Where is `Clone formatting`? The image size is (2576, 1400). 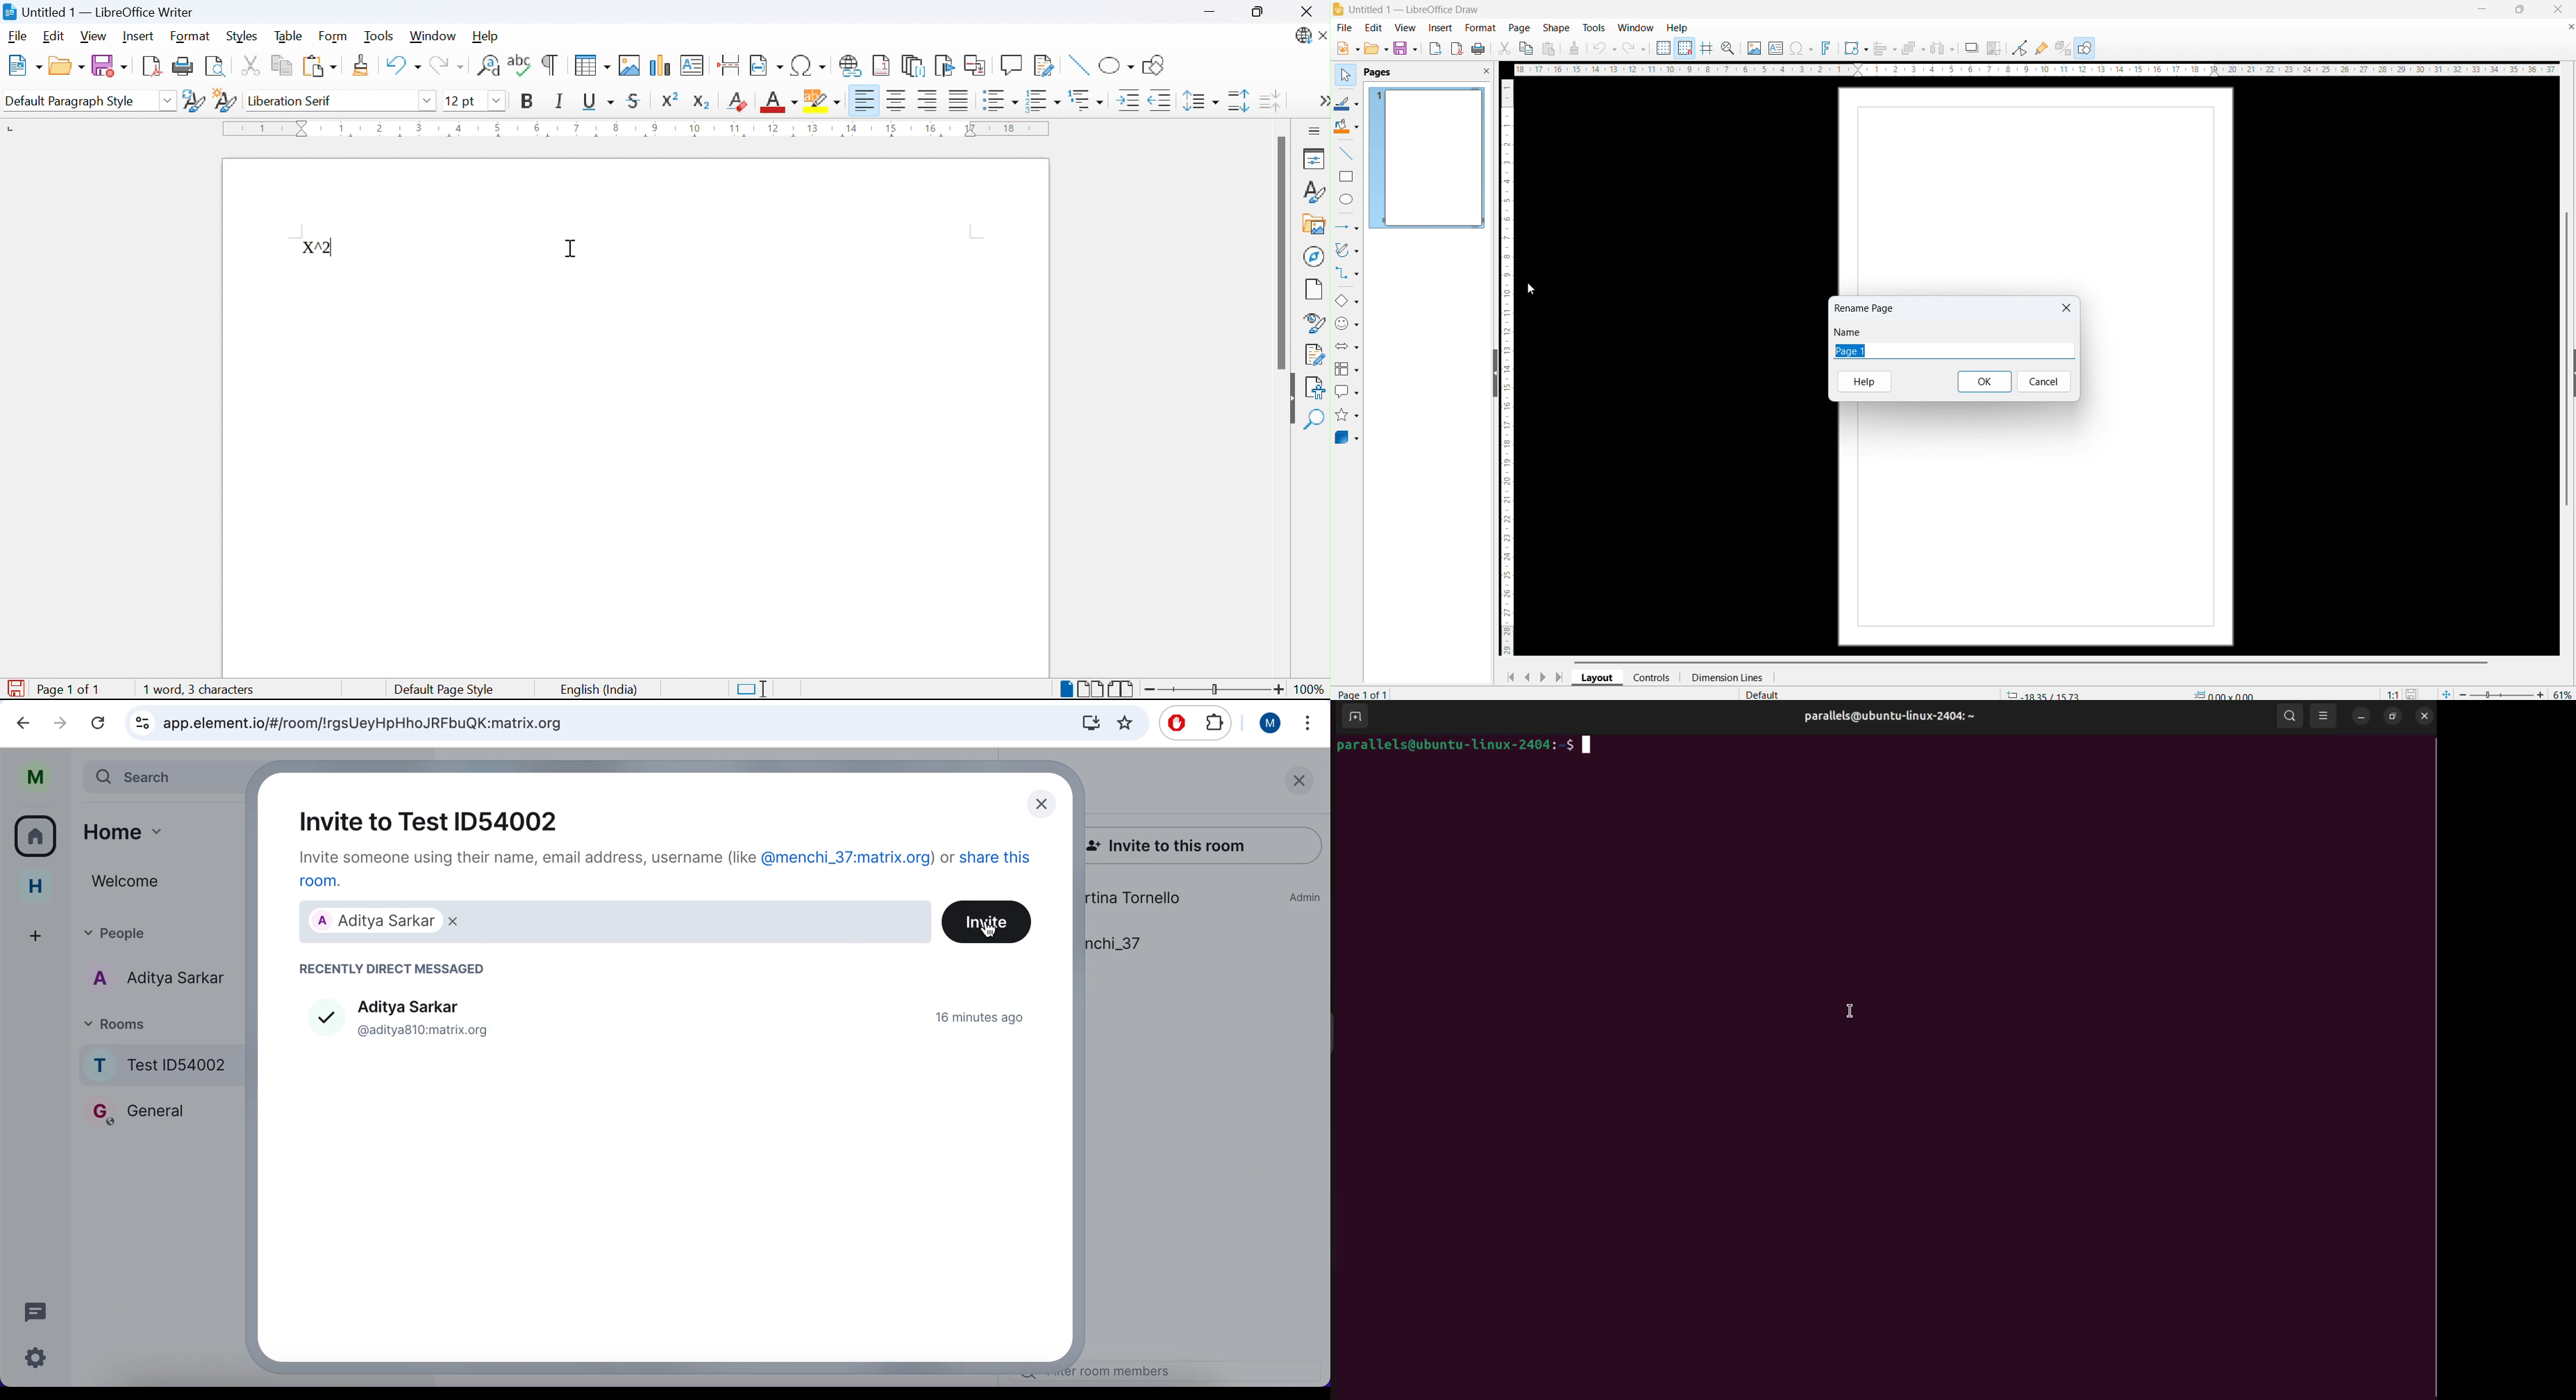
Clone formatting is located at coordinates (363, 65).